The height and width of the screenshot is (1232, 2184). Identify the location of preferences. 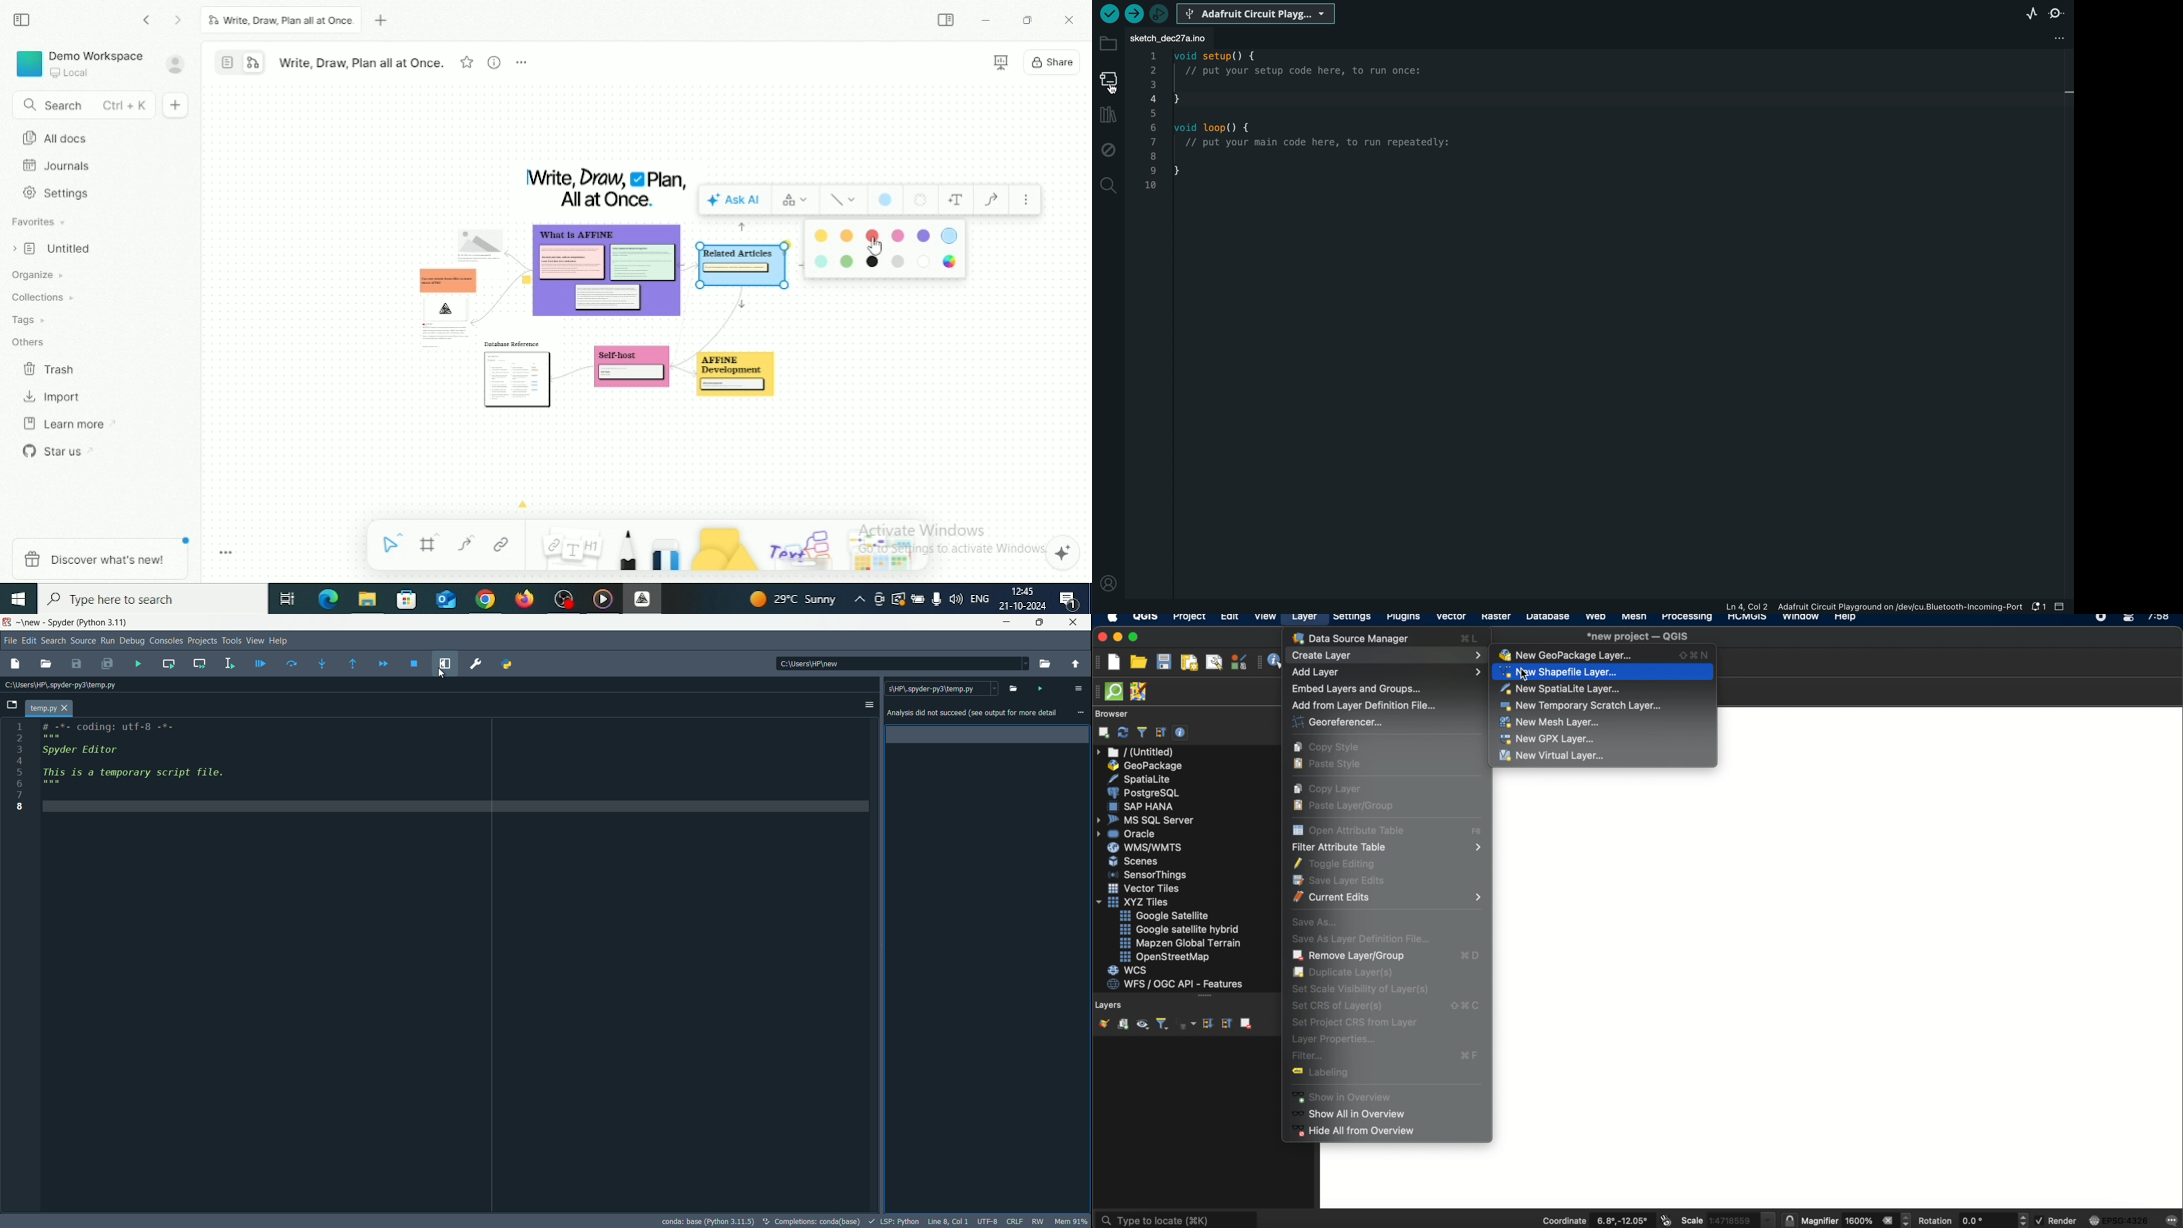
(476, 664).